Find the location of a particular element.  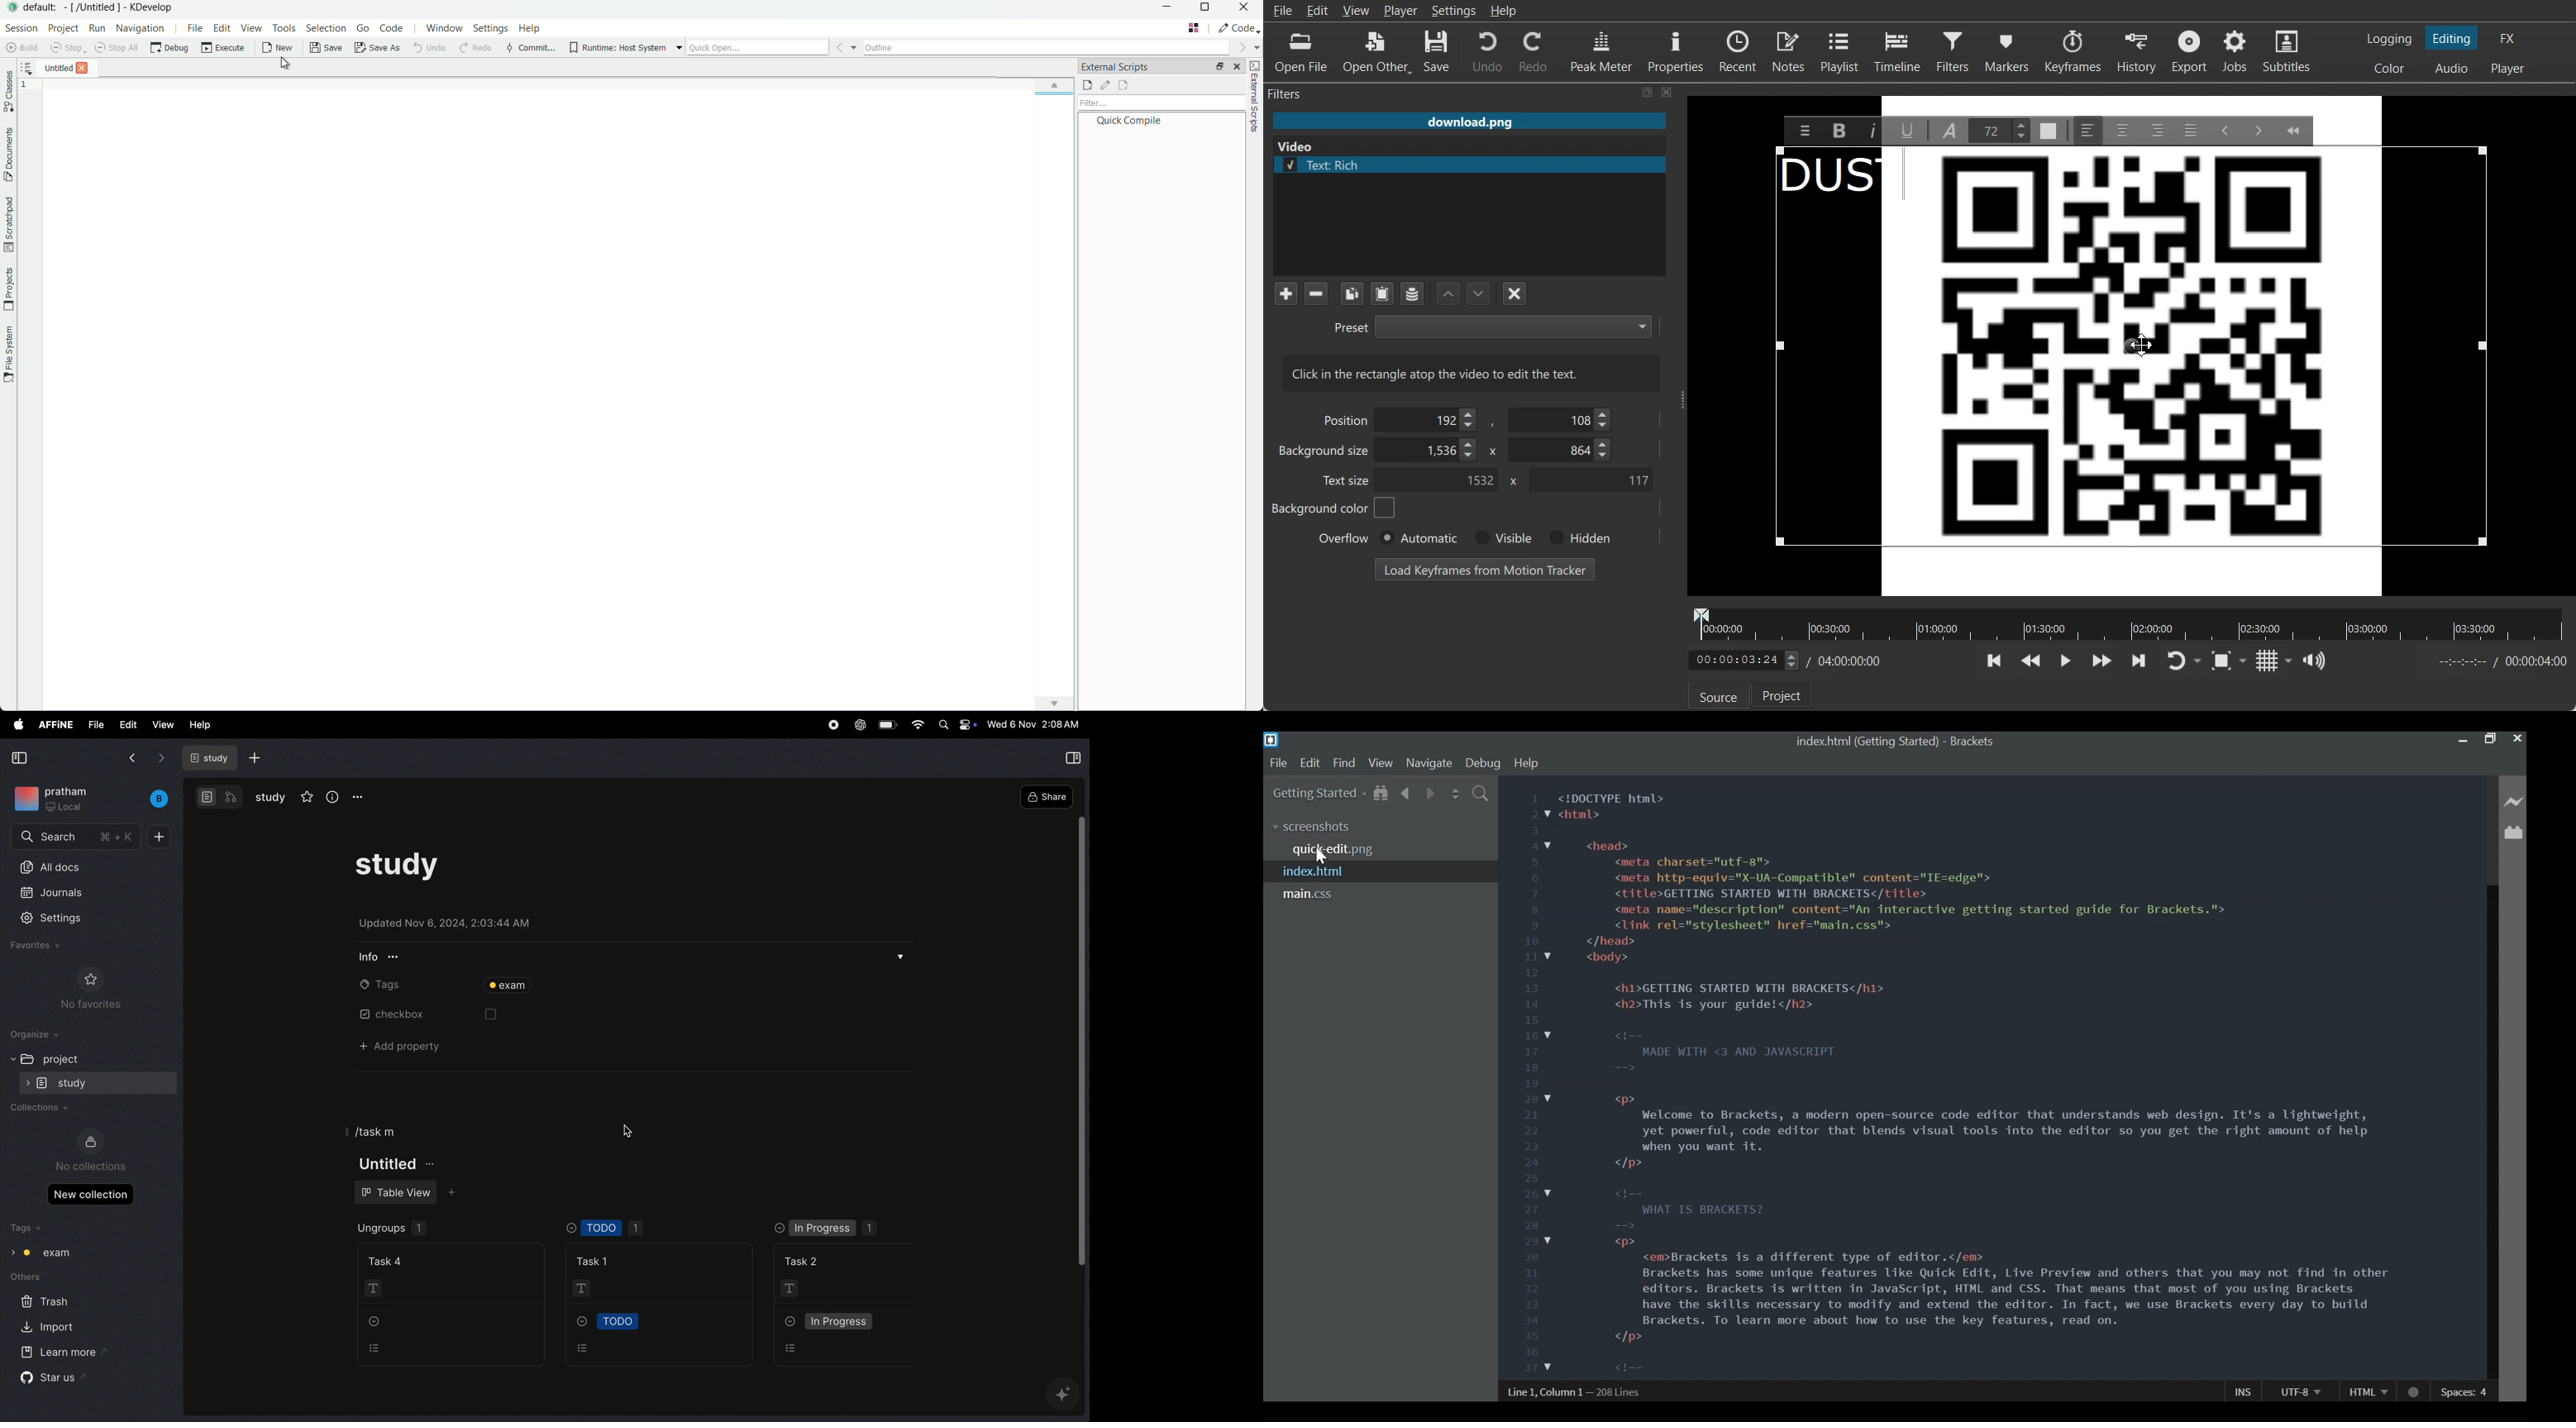

Switching to the Player only layout is located at coordinates (2509, 69).